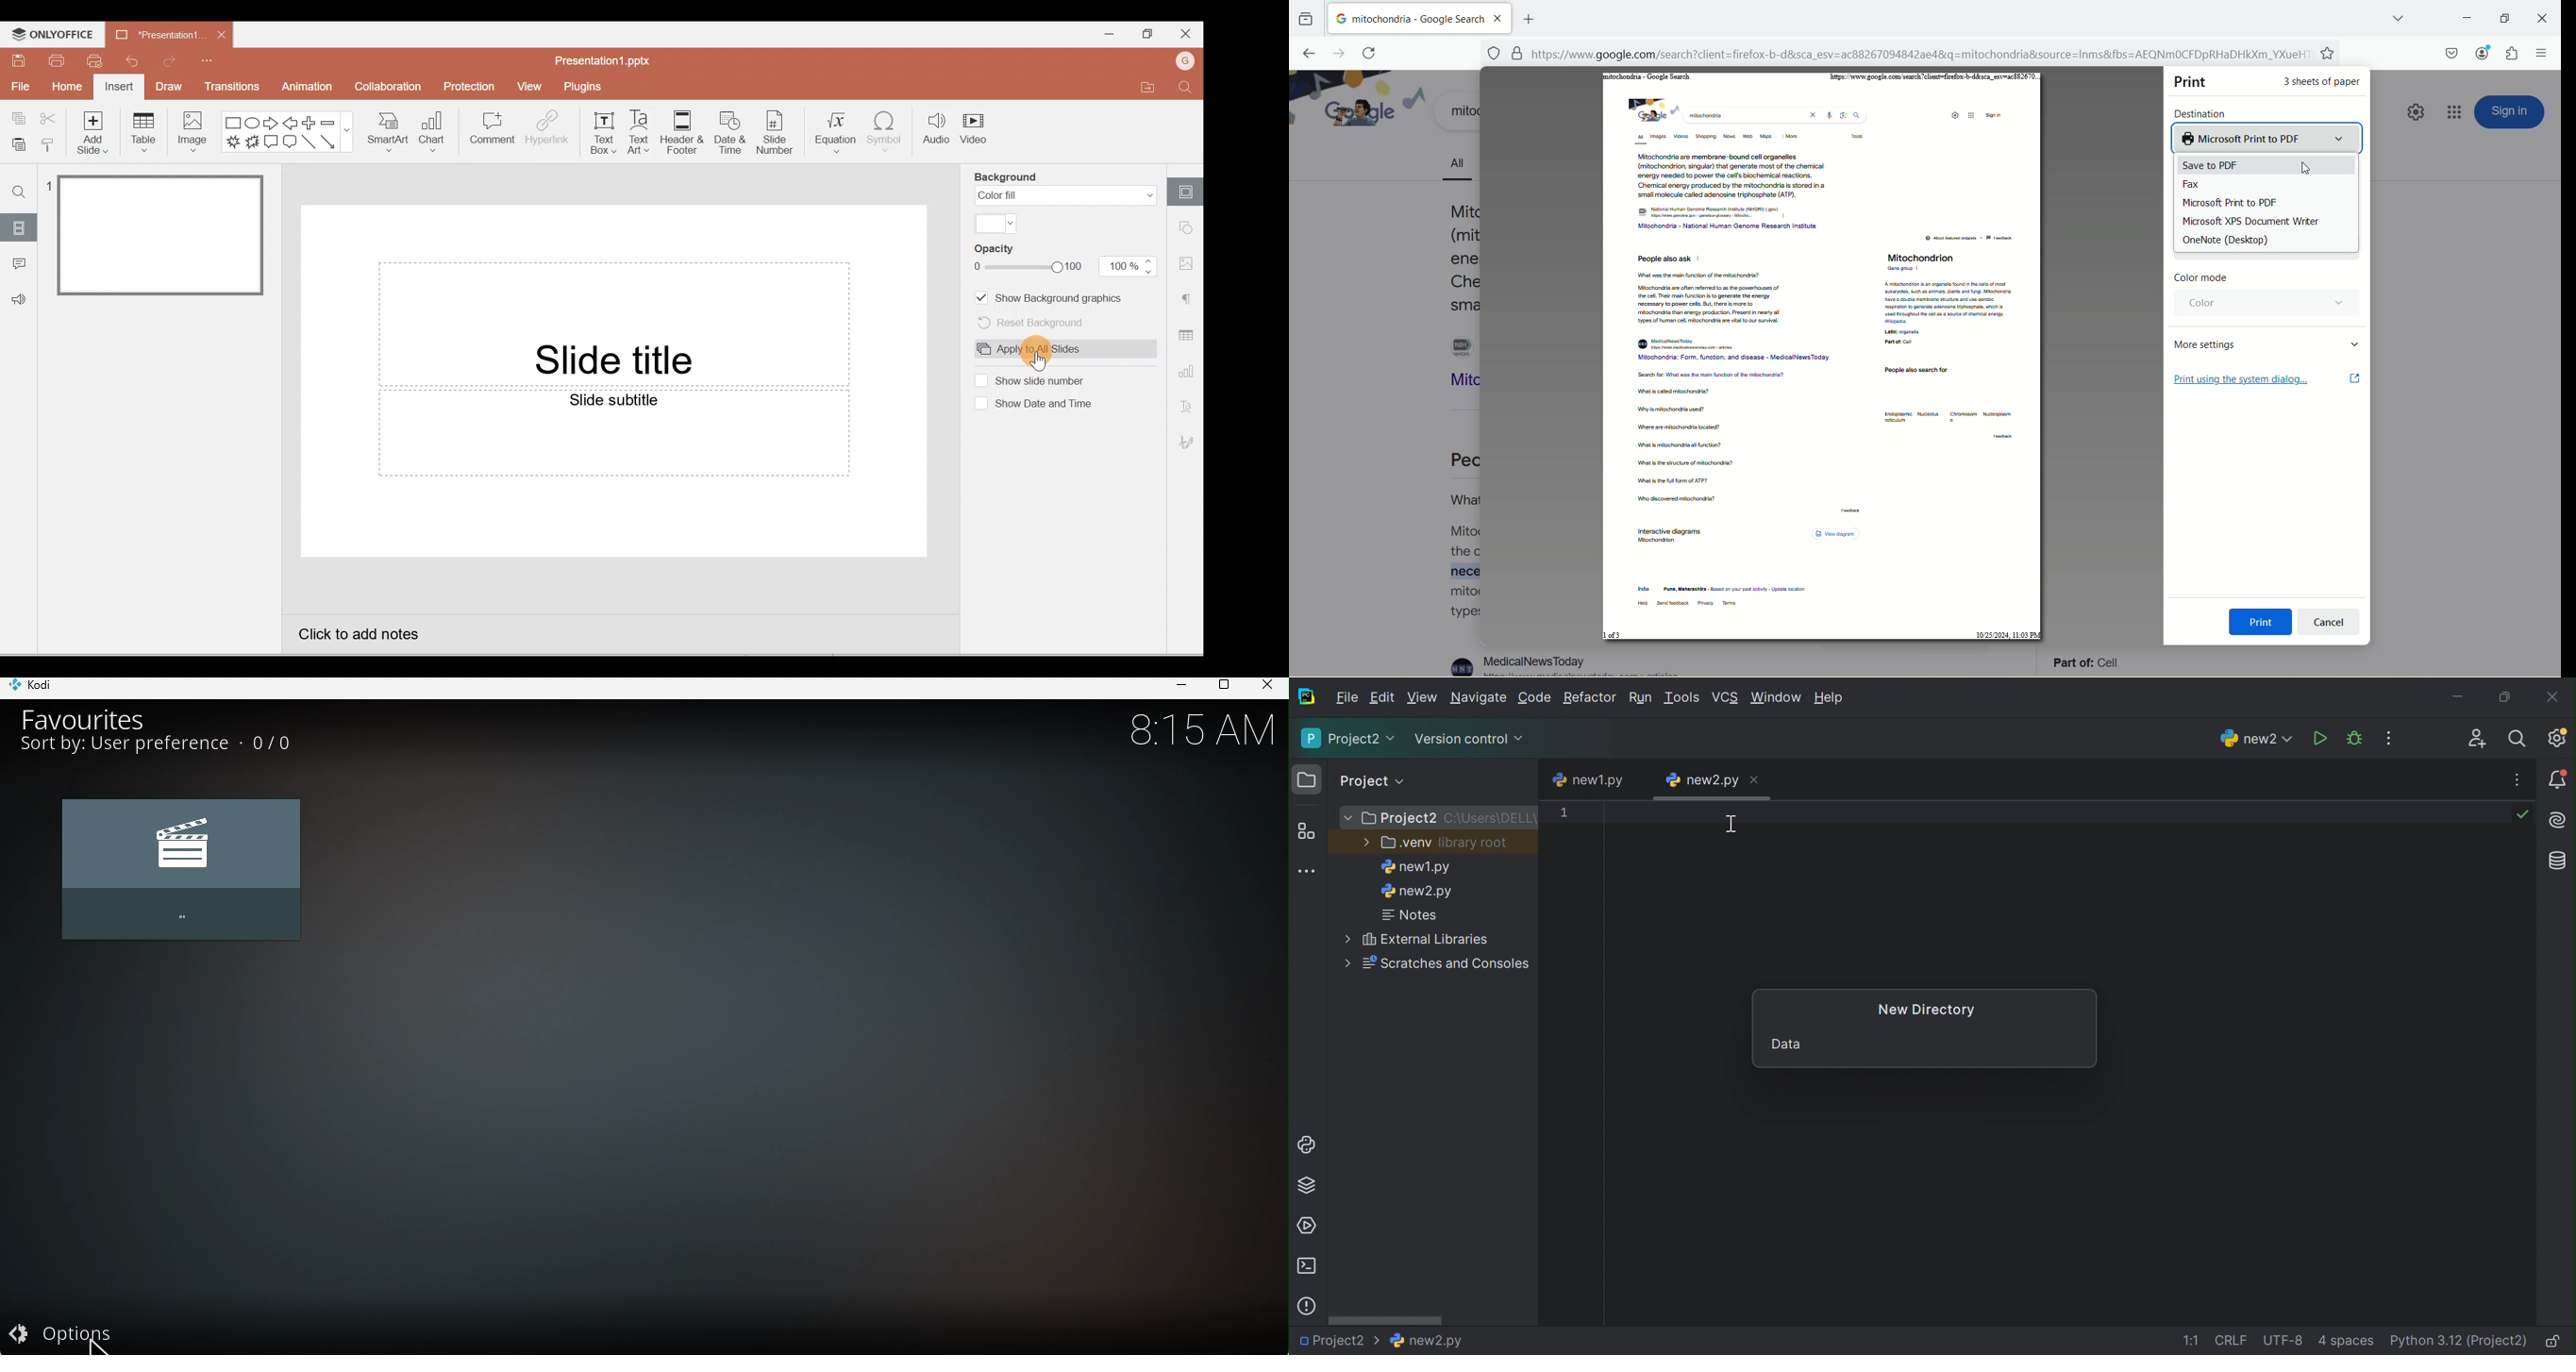 This screenshot has width=2576, height=1372. Describe the element at coordinates (1424, 1340) in the screenshot. I see `` at that location.